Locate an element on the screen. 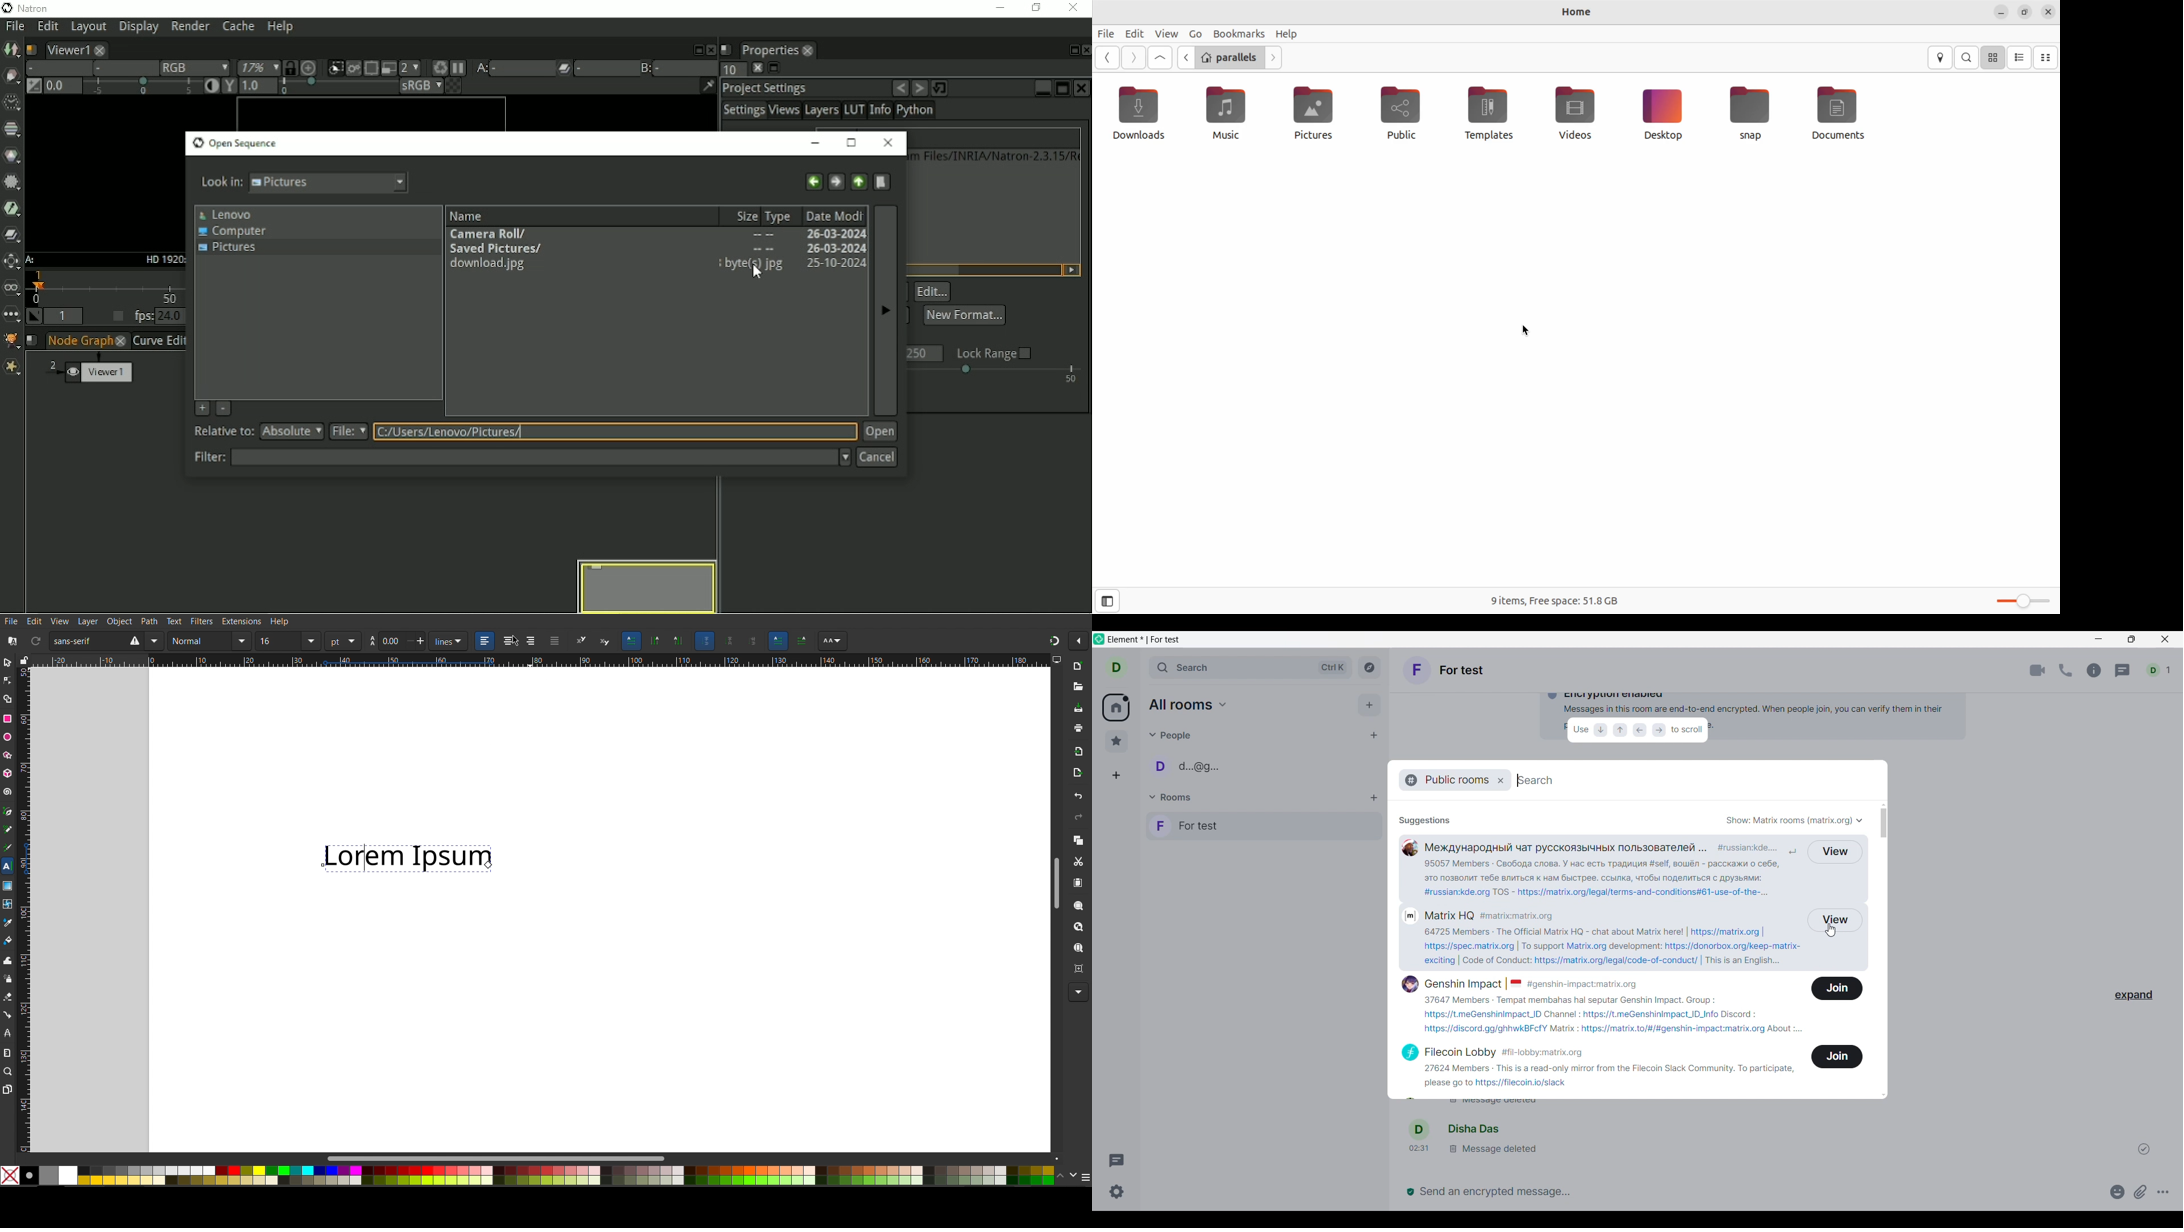 Image resolution: width=2184 pixels, height=1232 pixels. https://matrix.org/legal/code-of-conduct is located at coordinates (1620, 962).